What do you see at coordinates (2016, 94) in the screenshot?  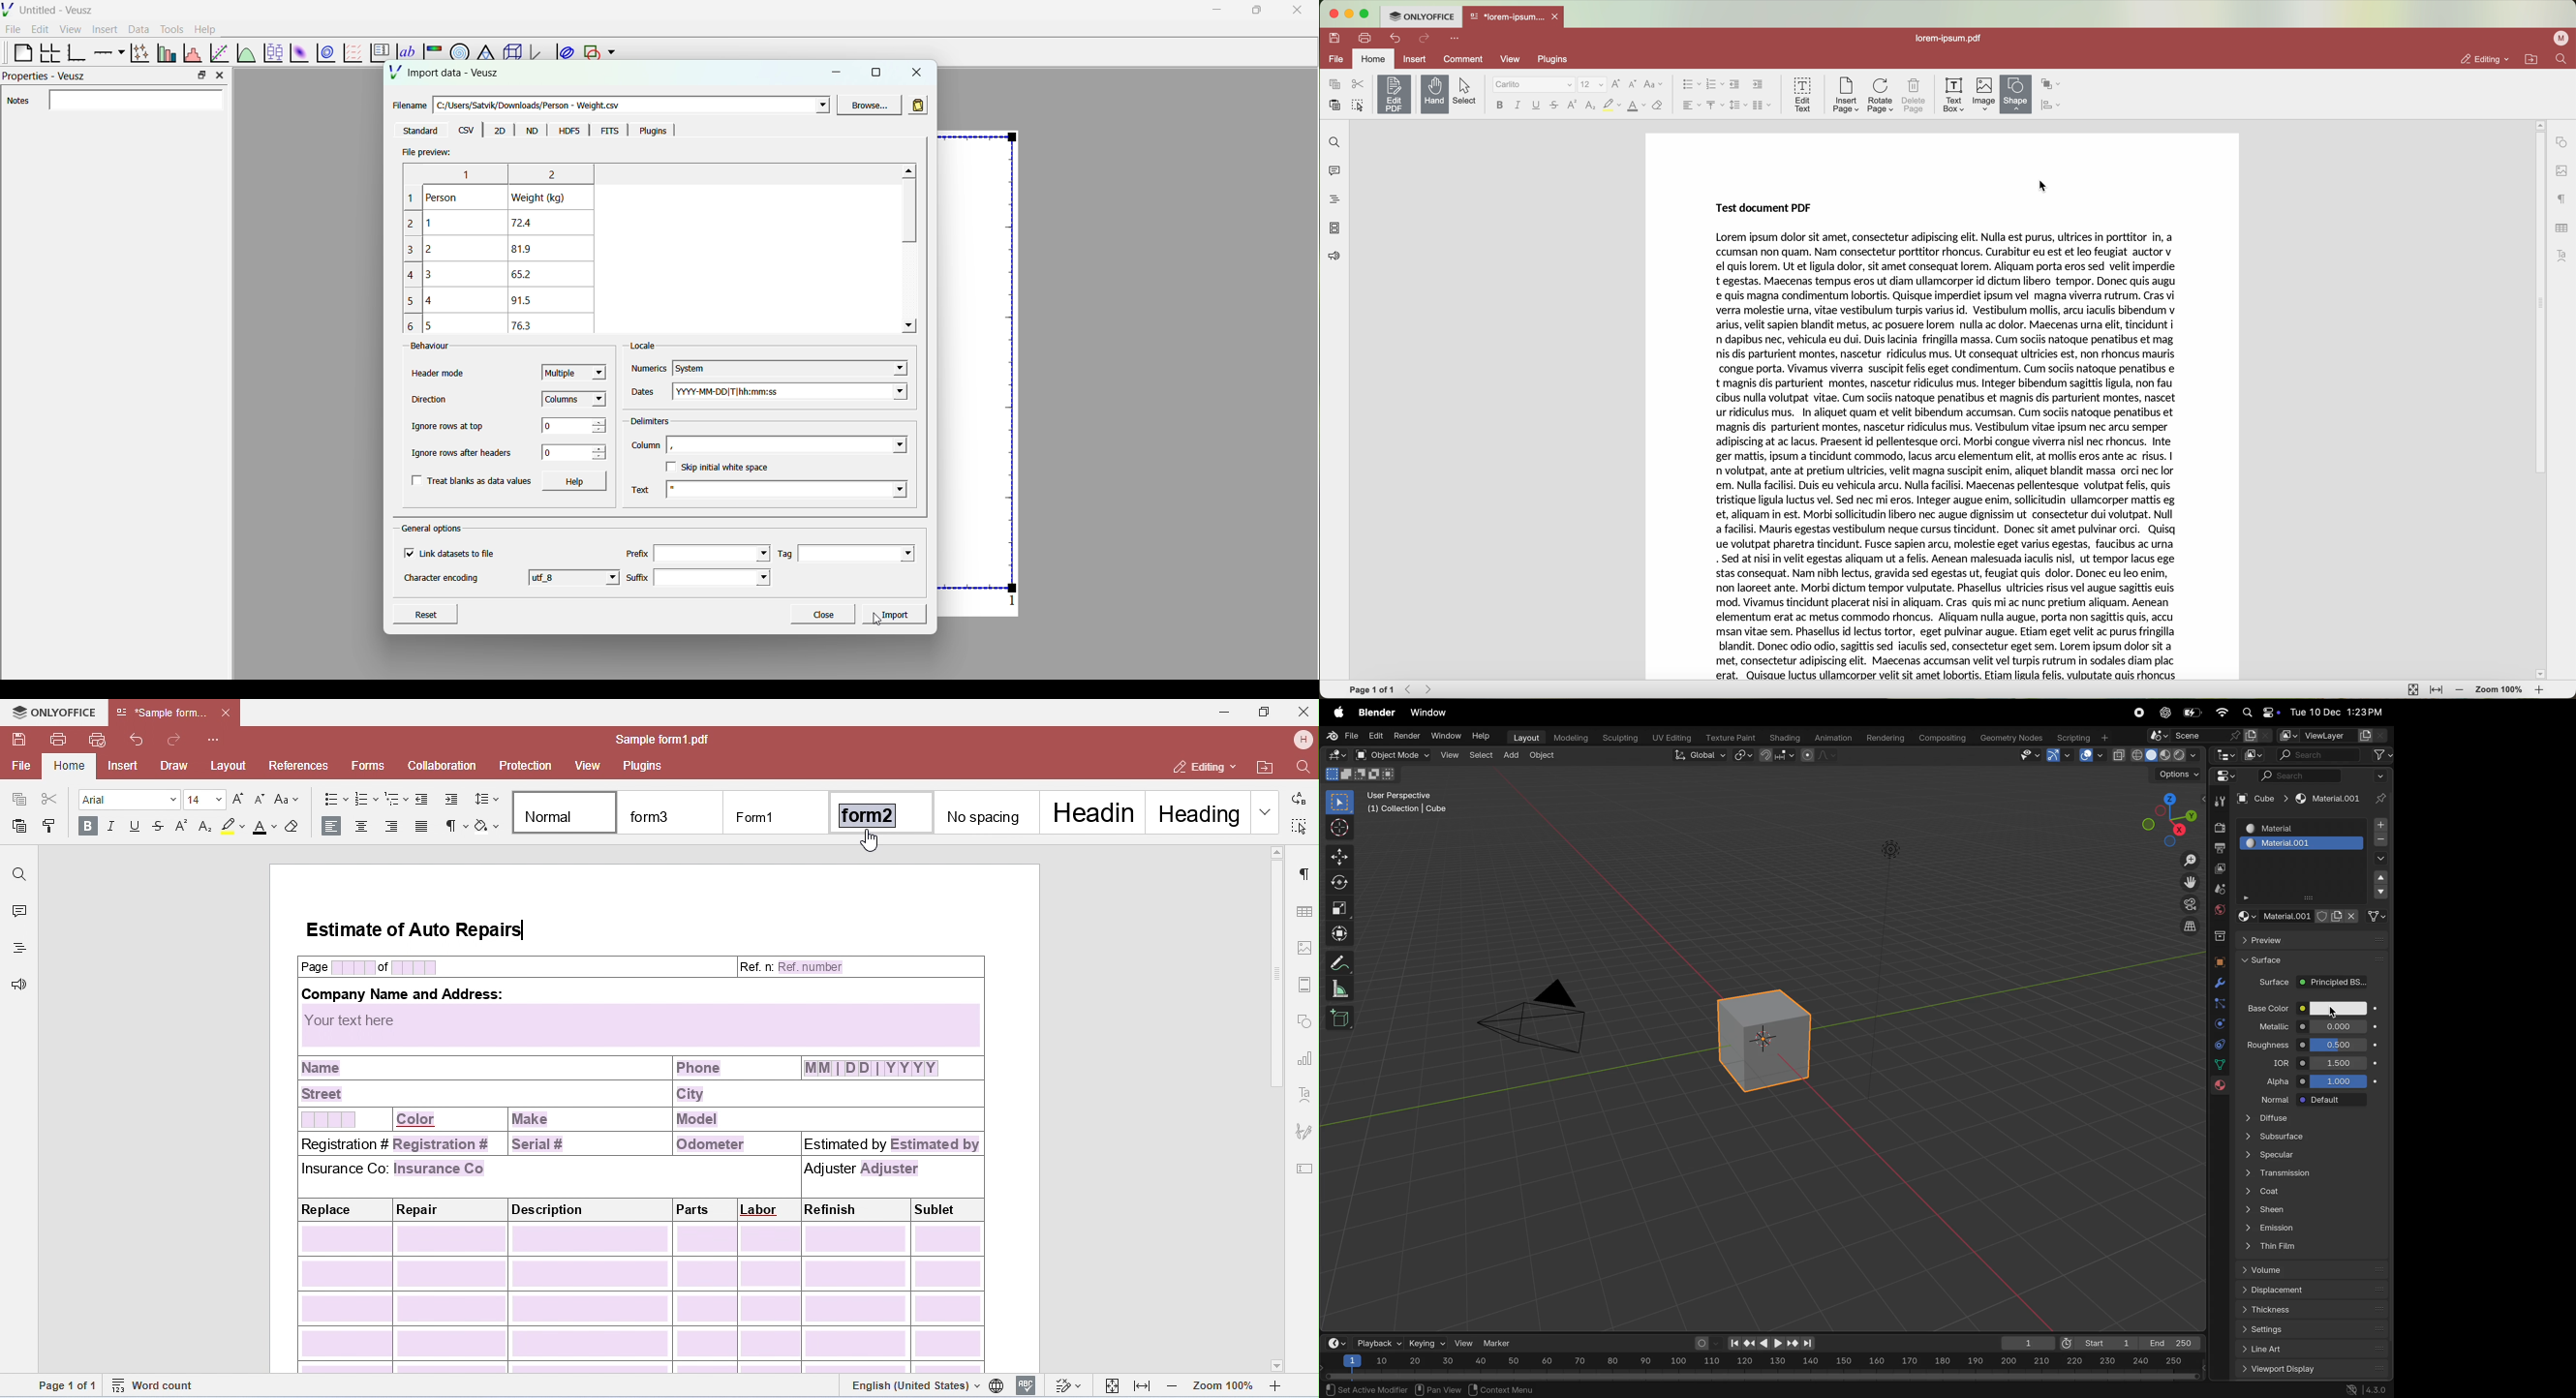 I see `shape` at bounding box center [2016, 94].